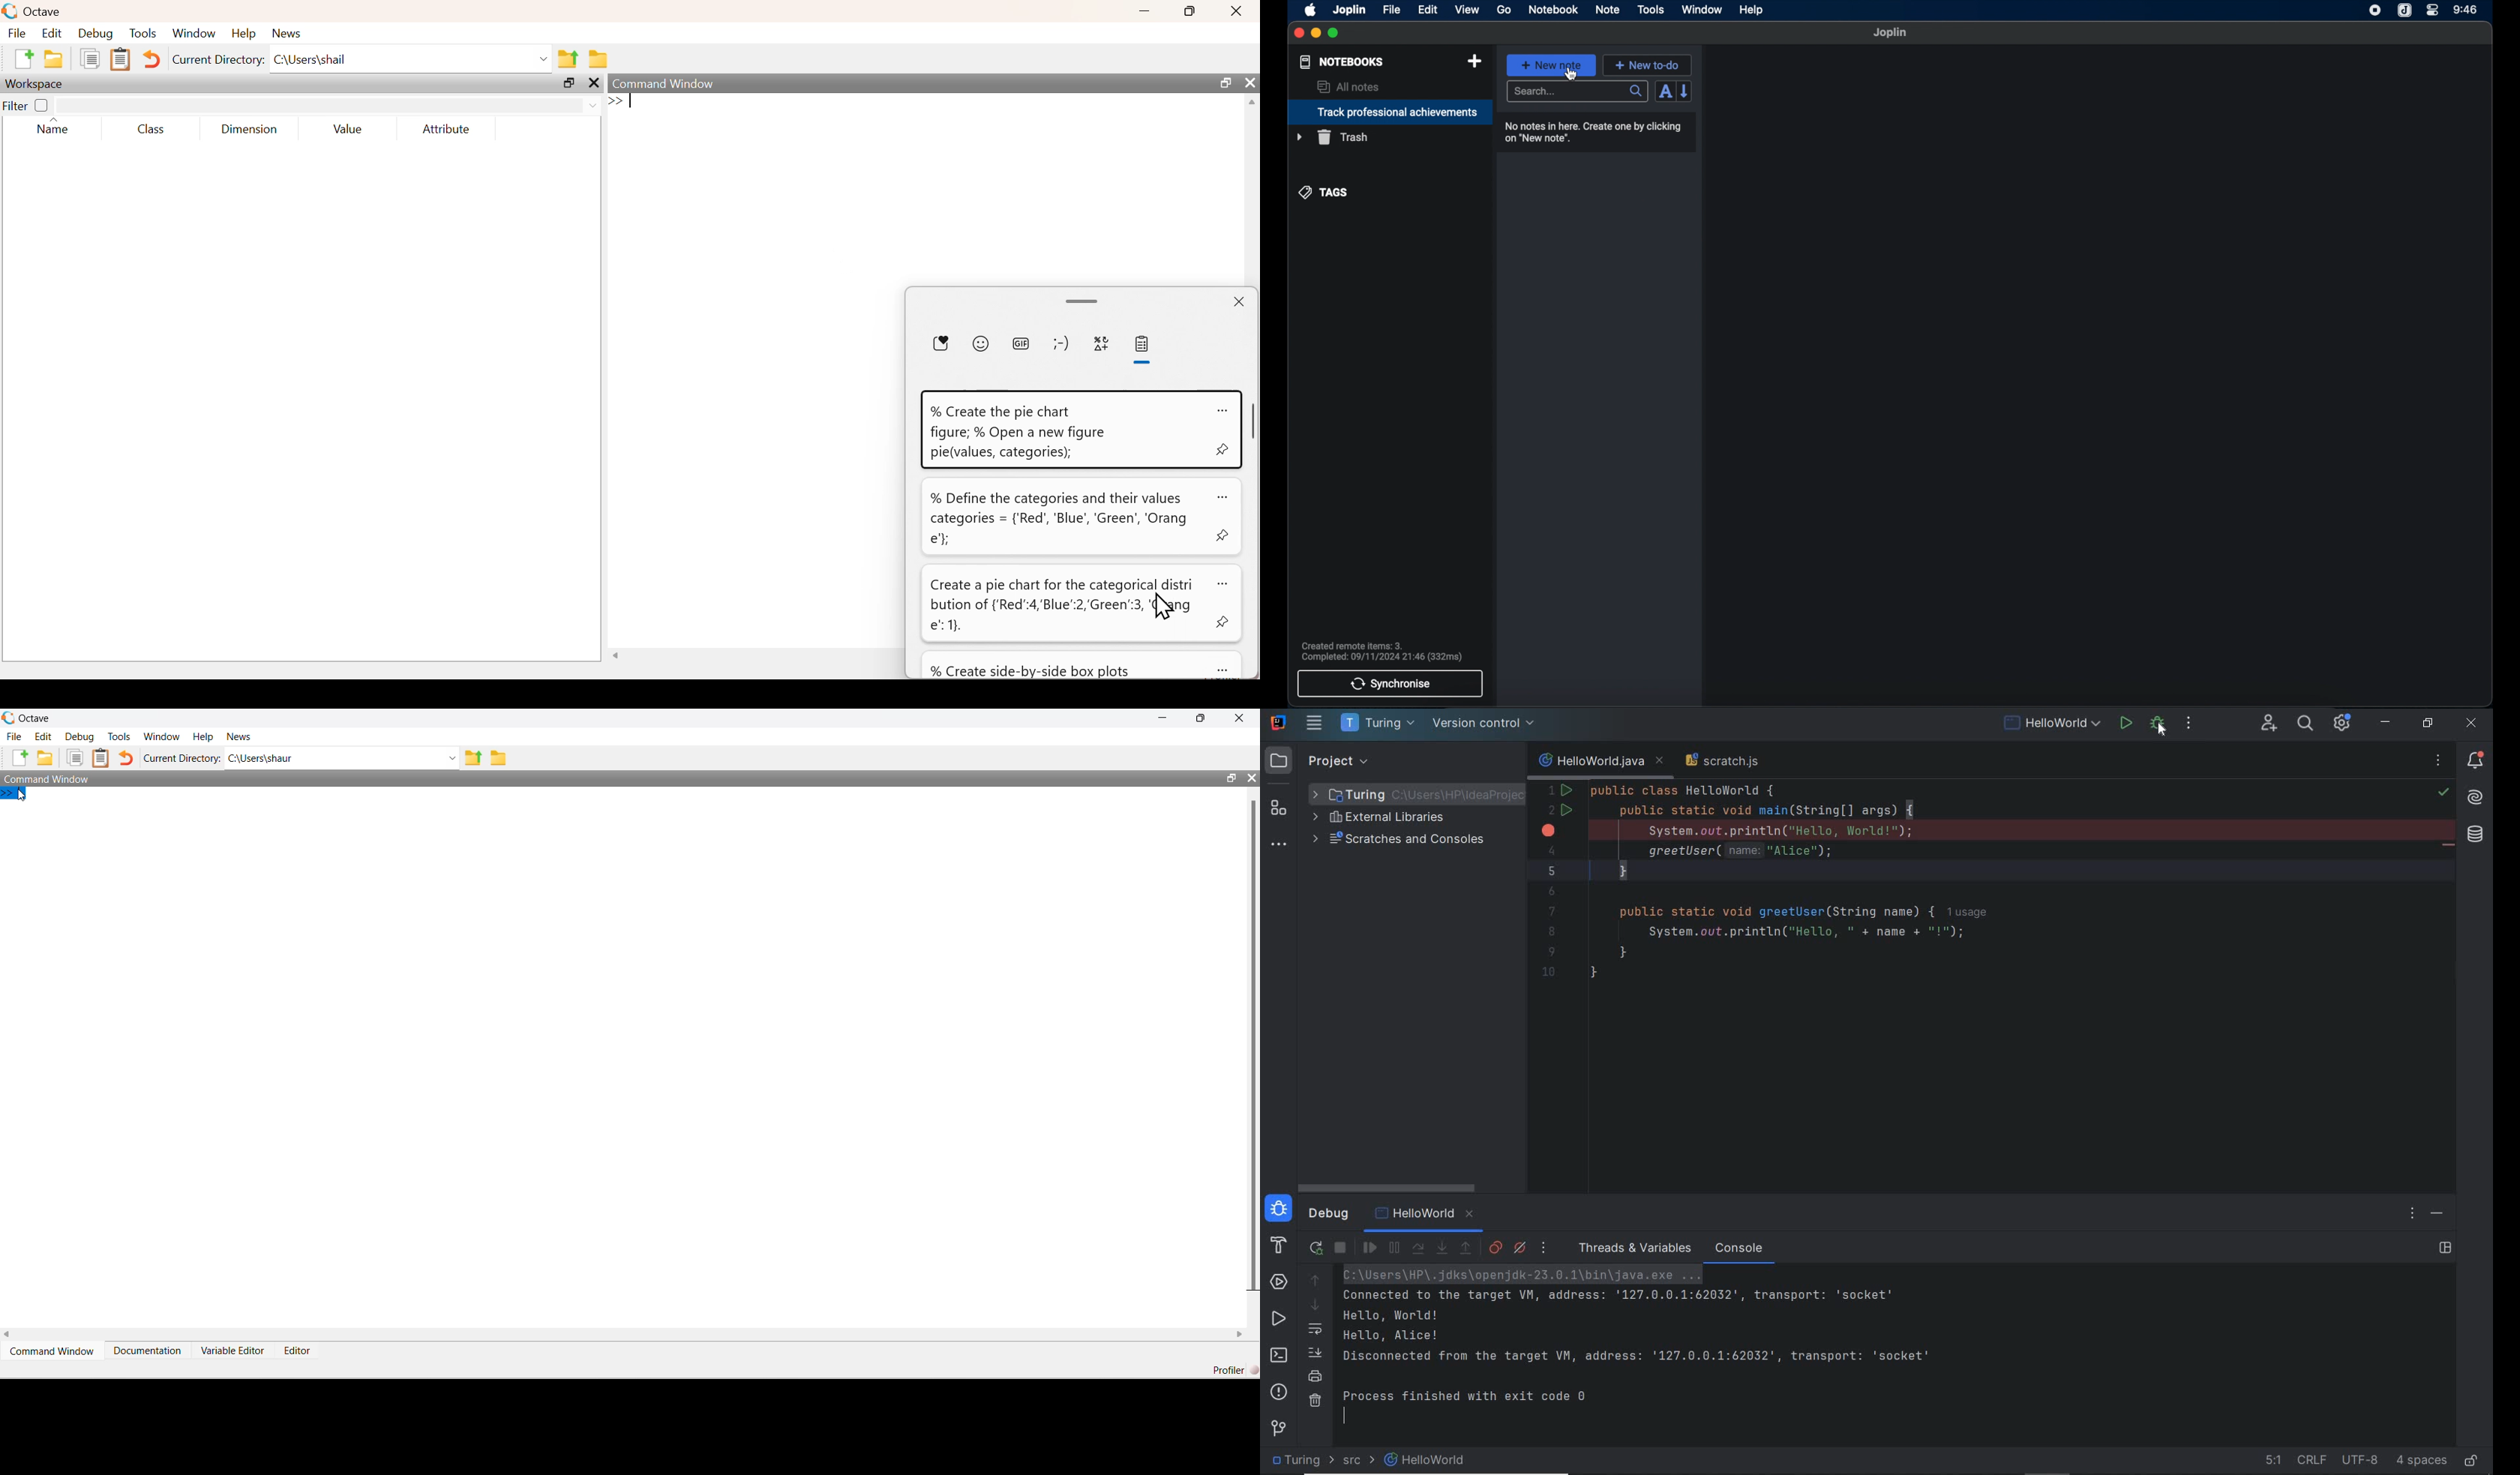 The width and height of the screenshot is (2520, 1484). I want to click on more, so click(1545, 1247).